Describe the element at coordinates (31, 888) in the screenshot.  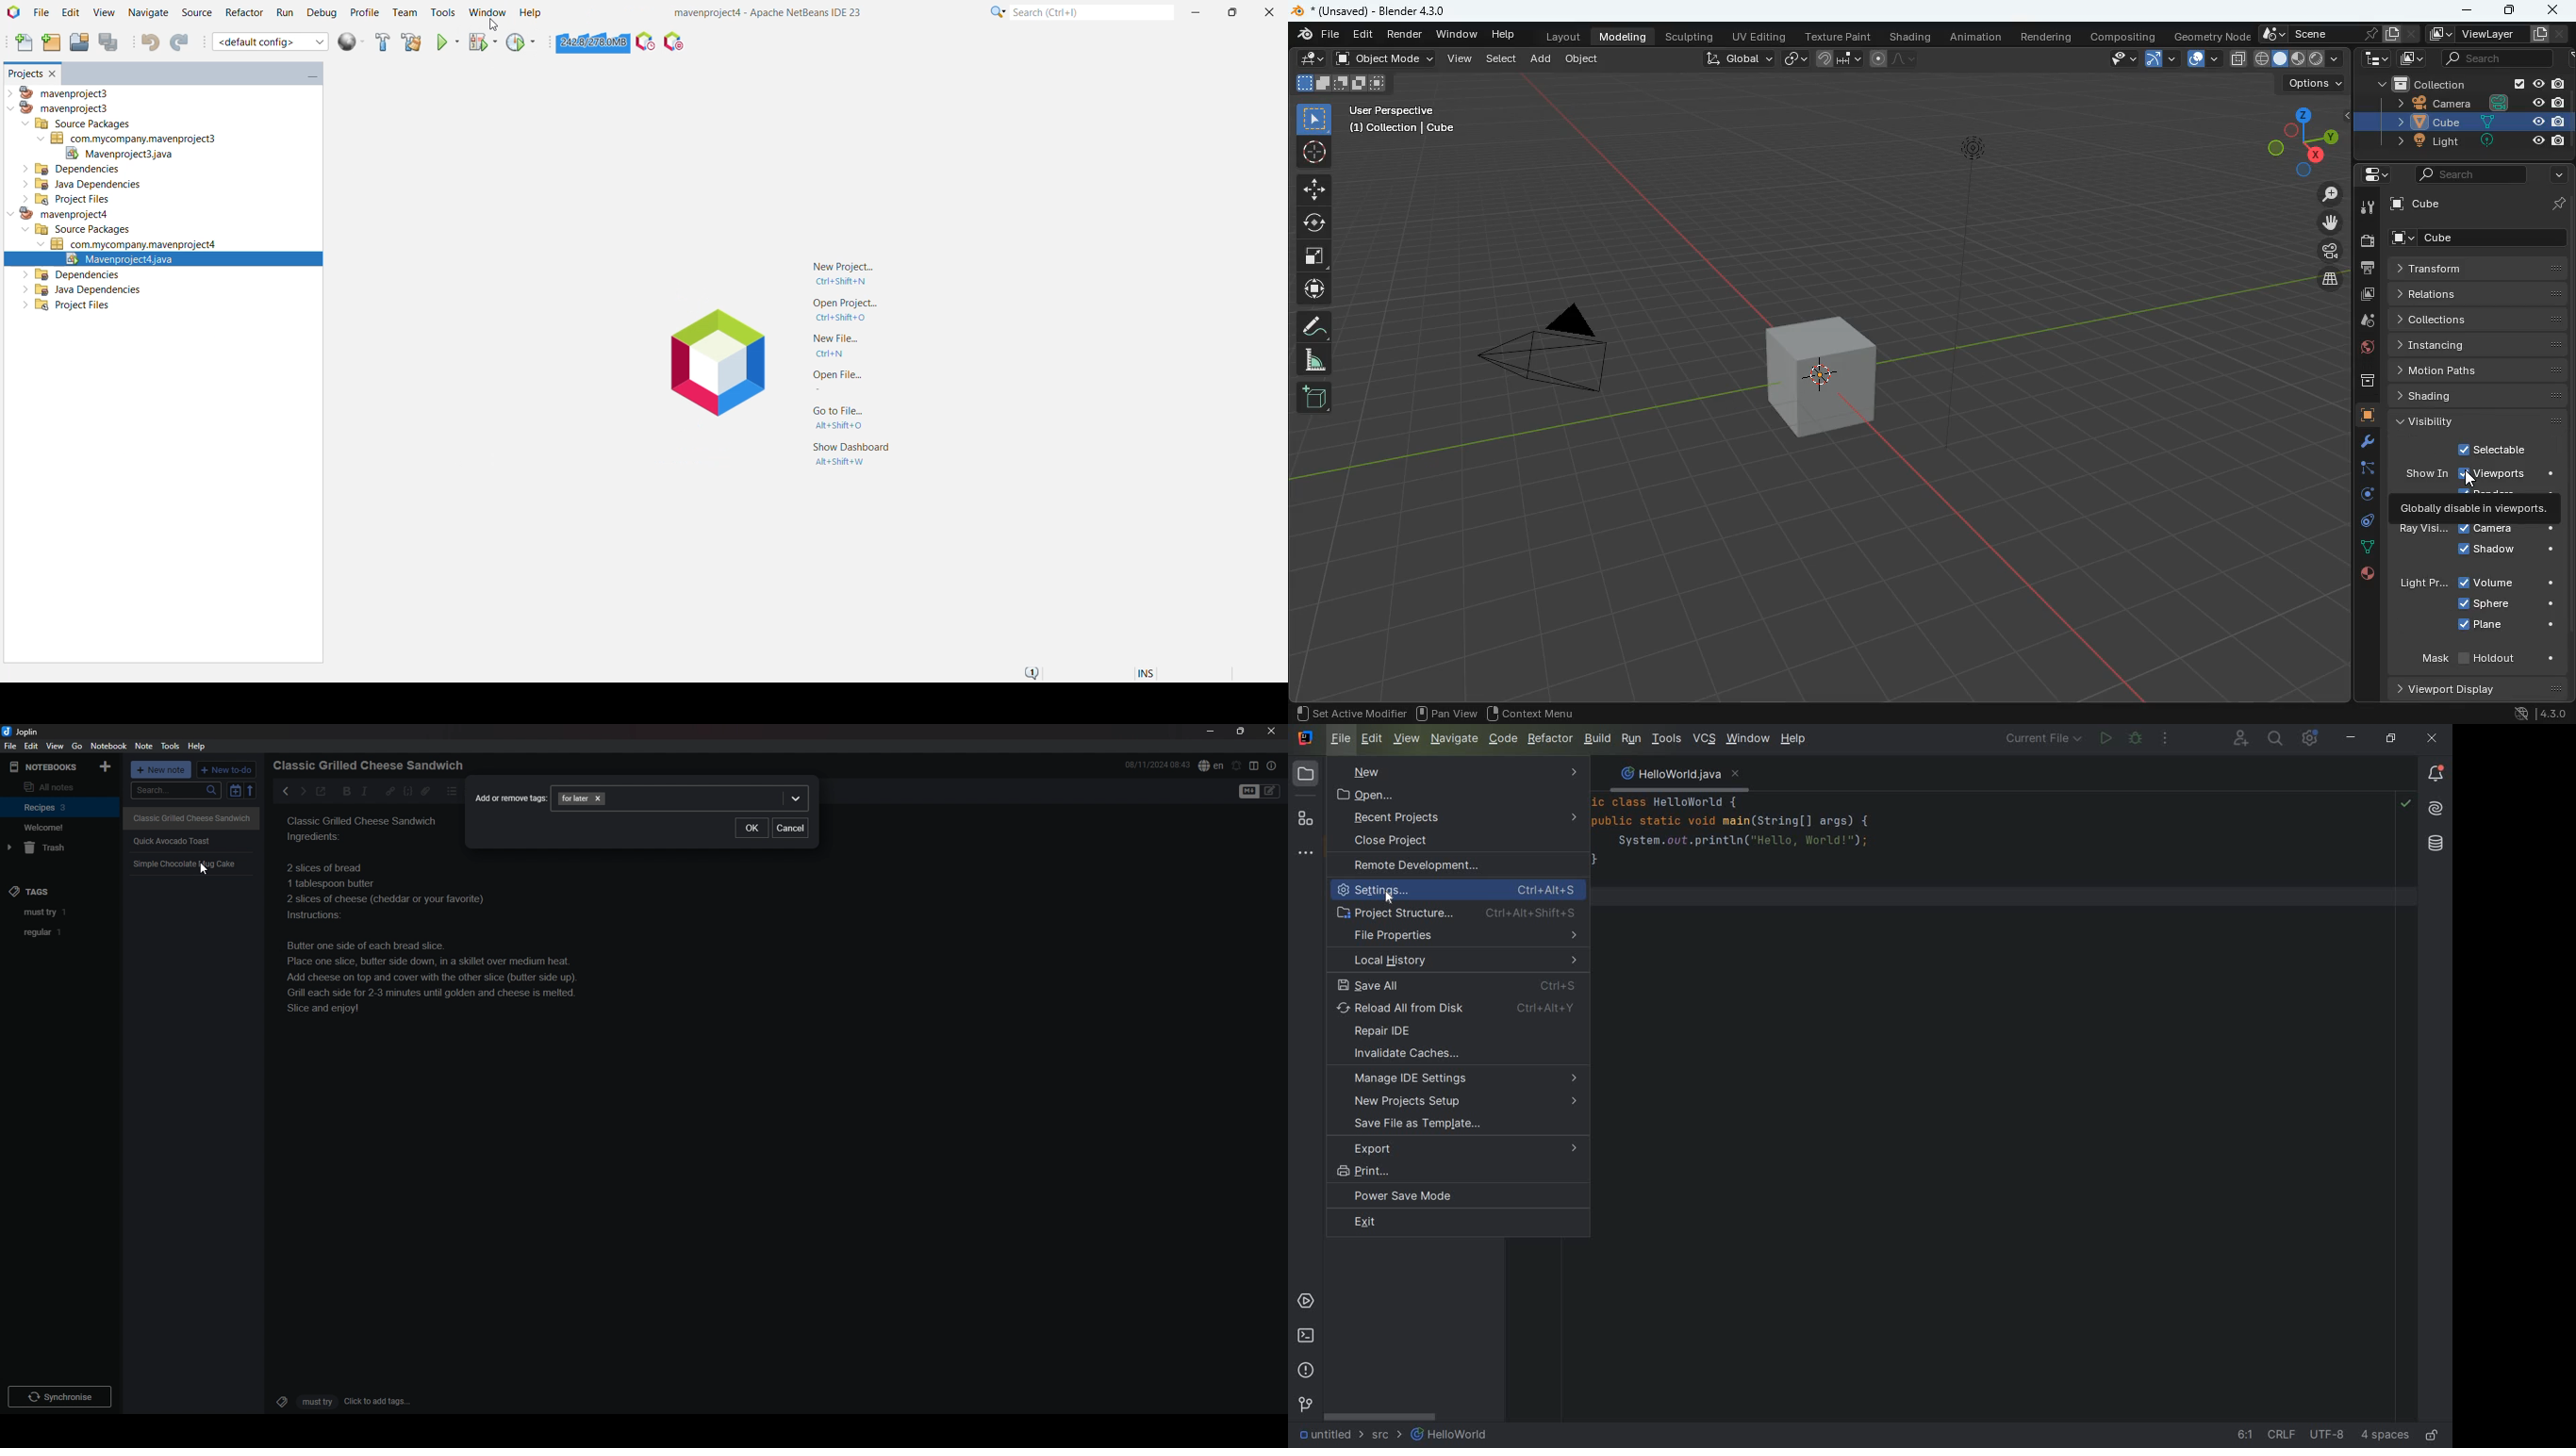
I see `tags` at that location.